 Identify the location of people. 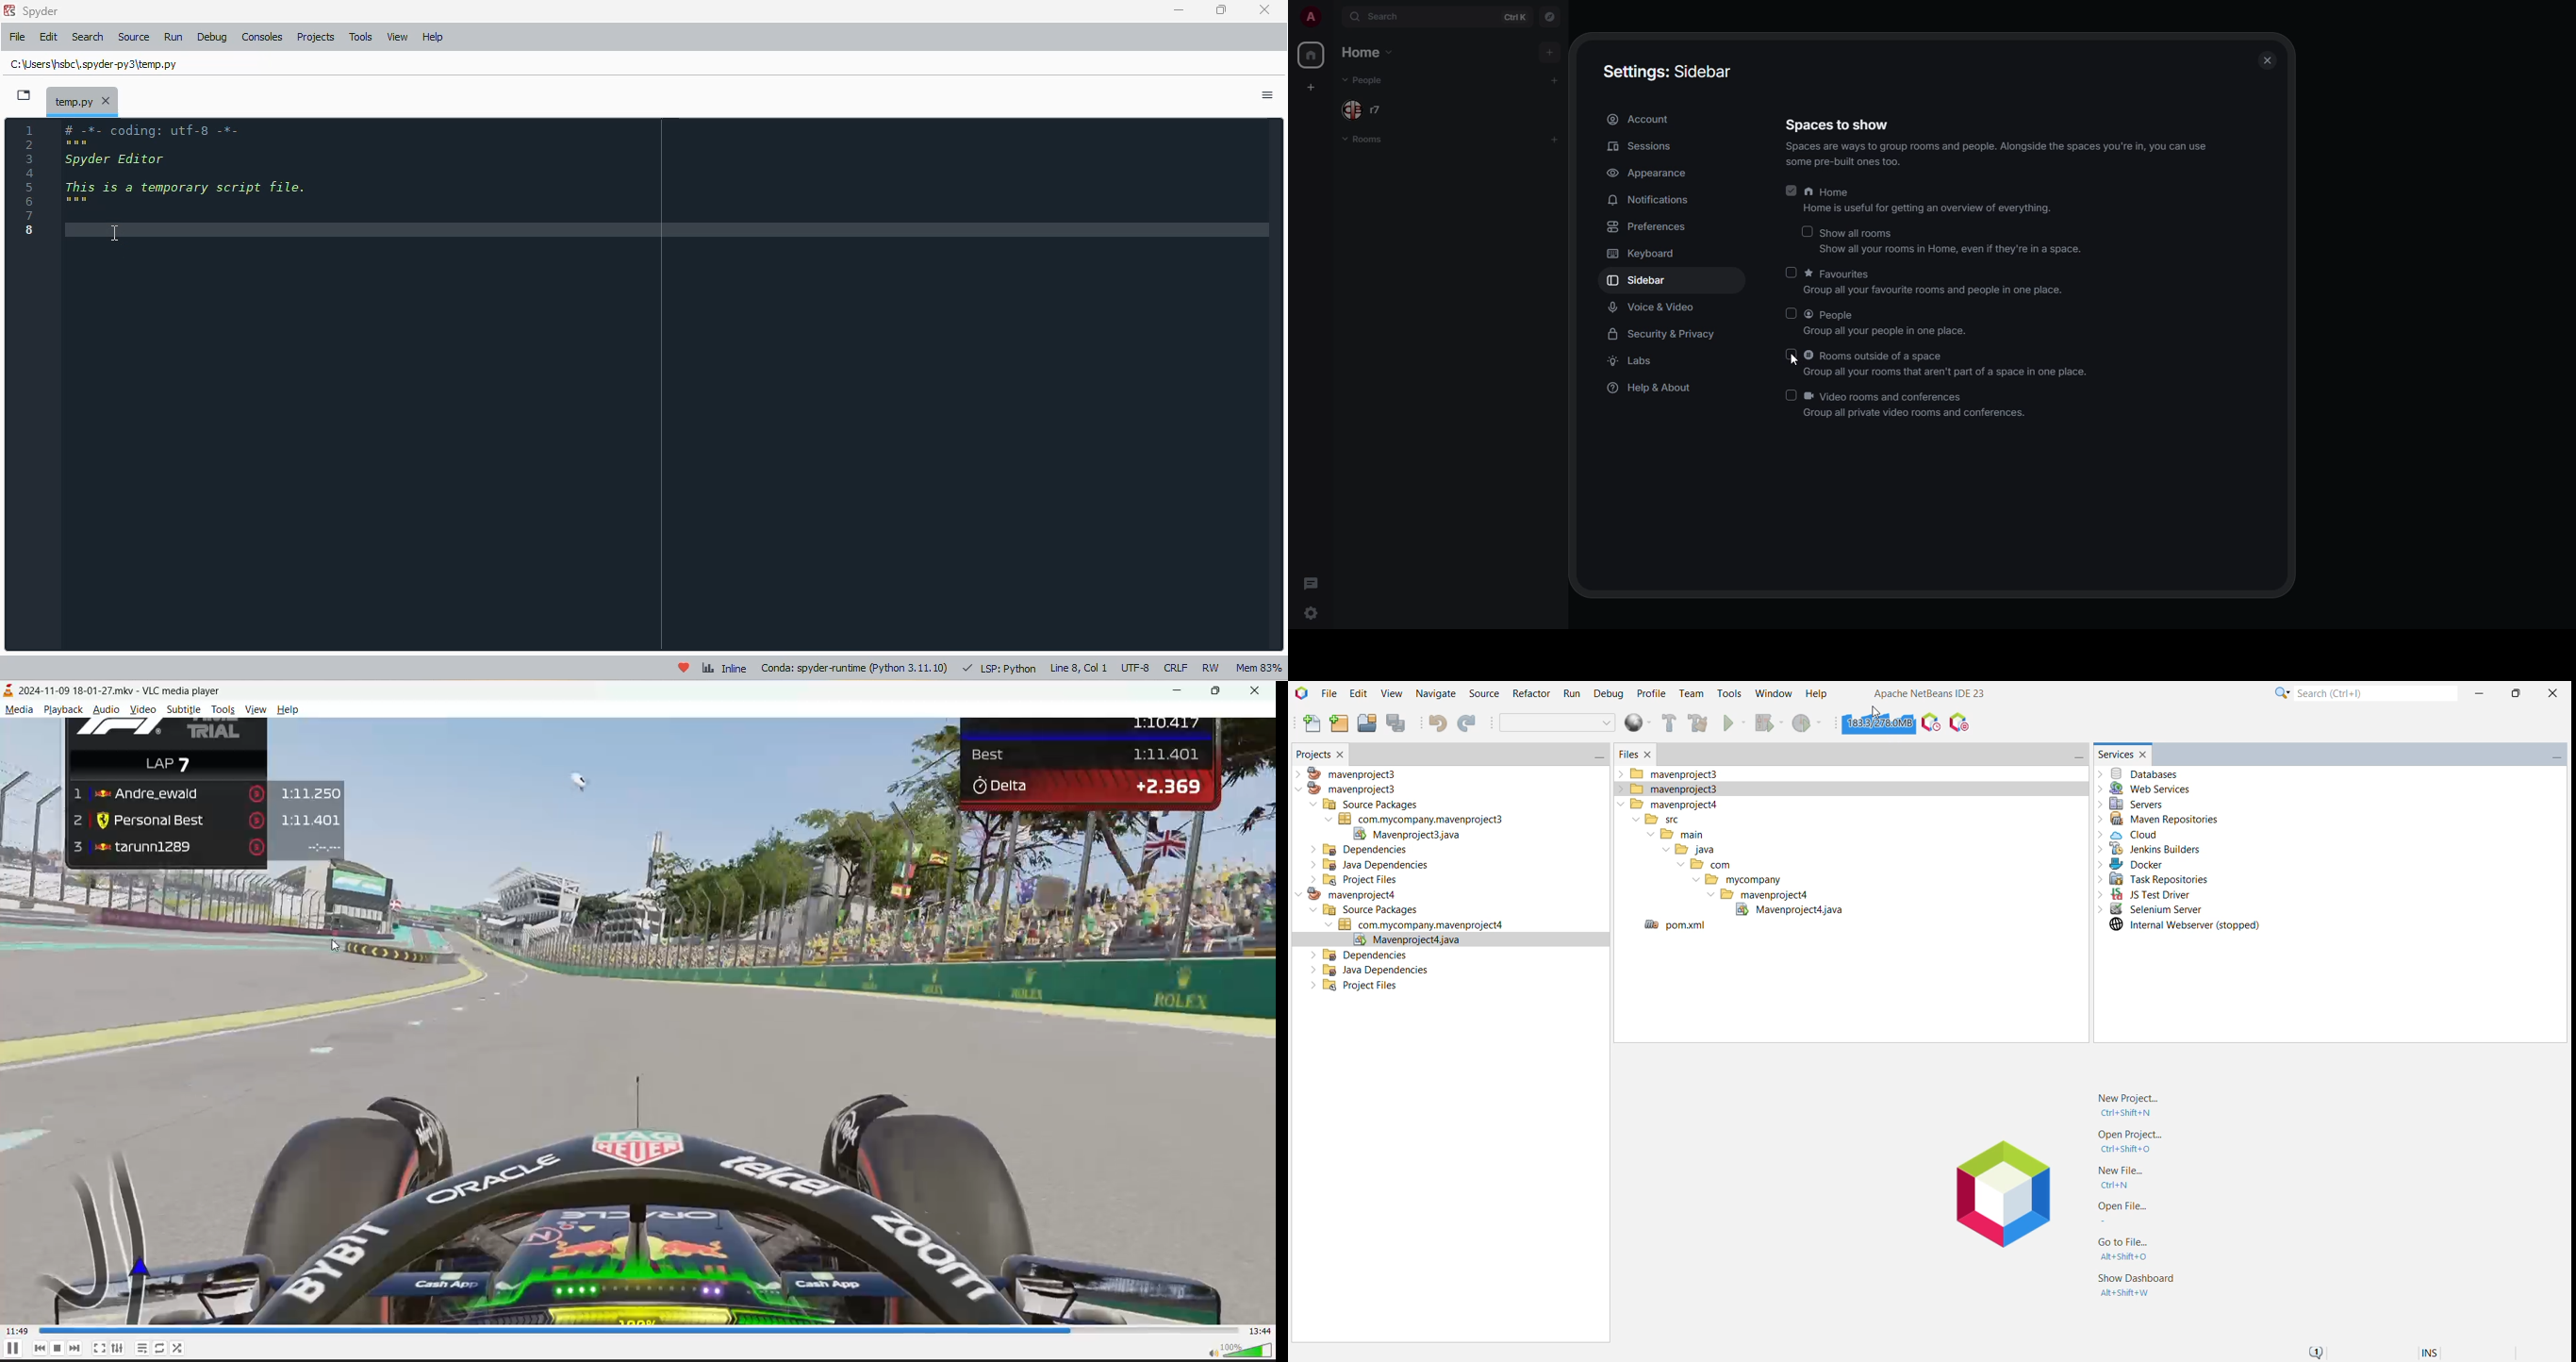
(1888, 323).